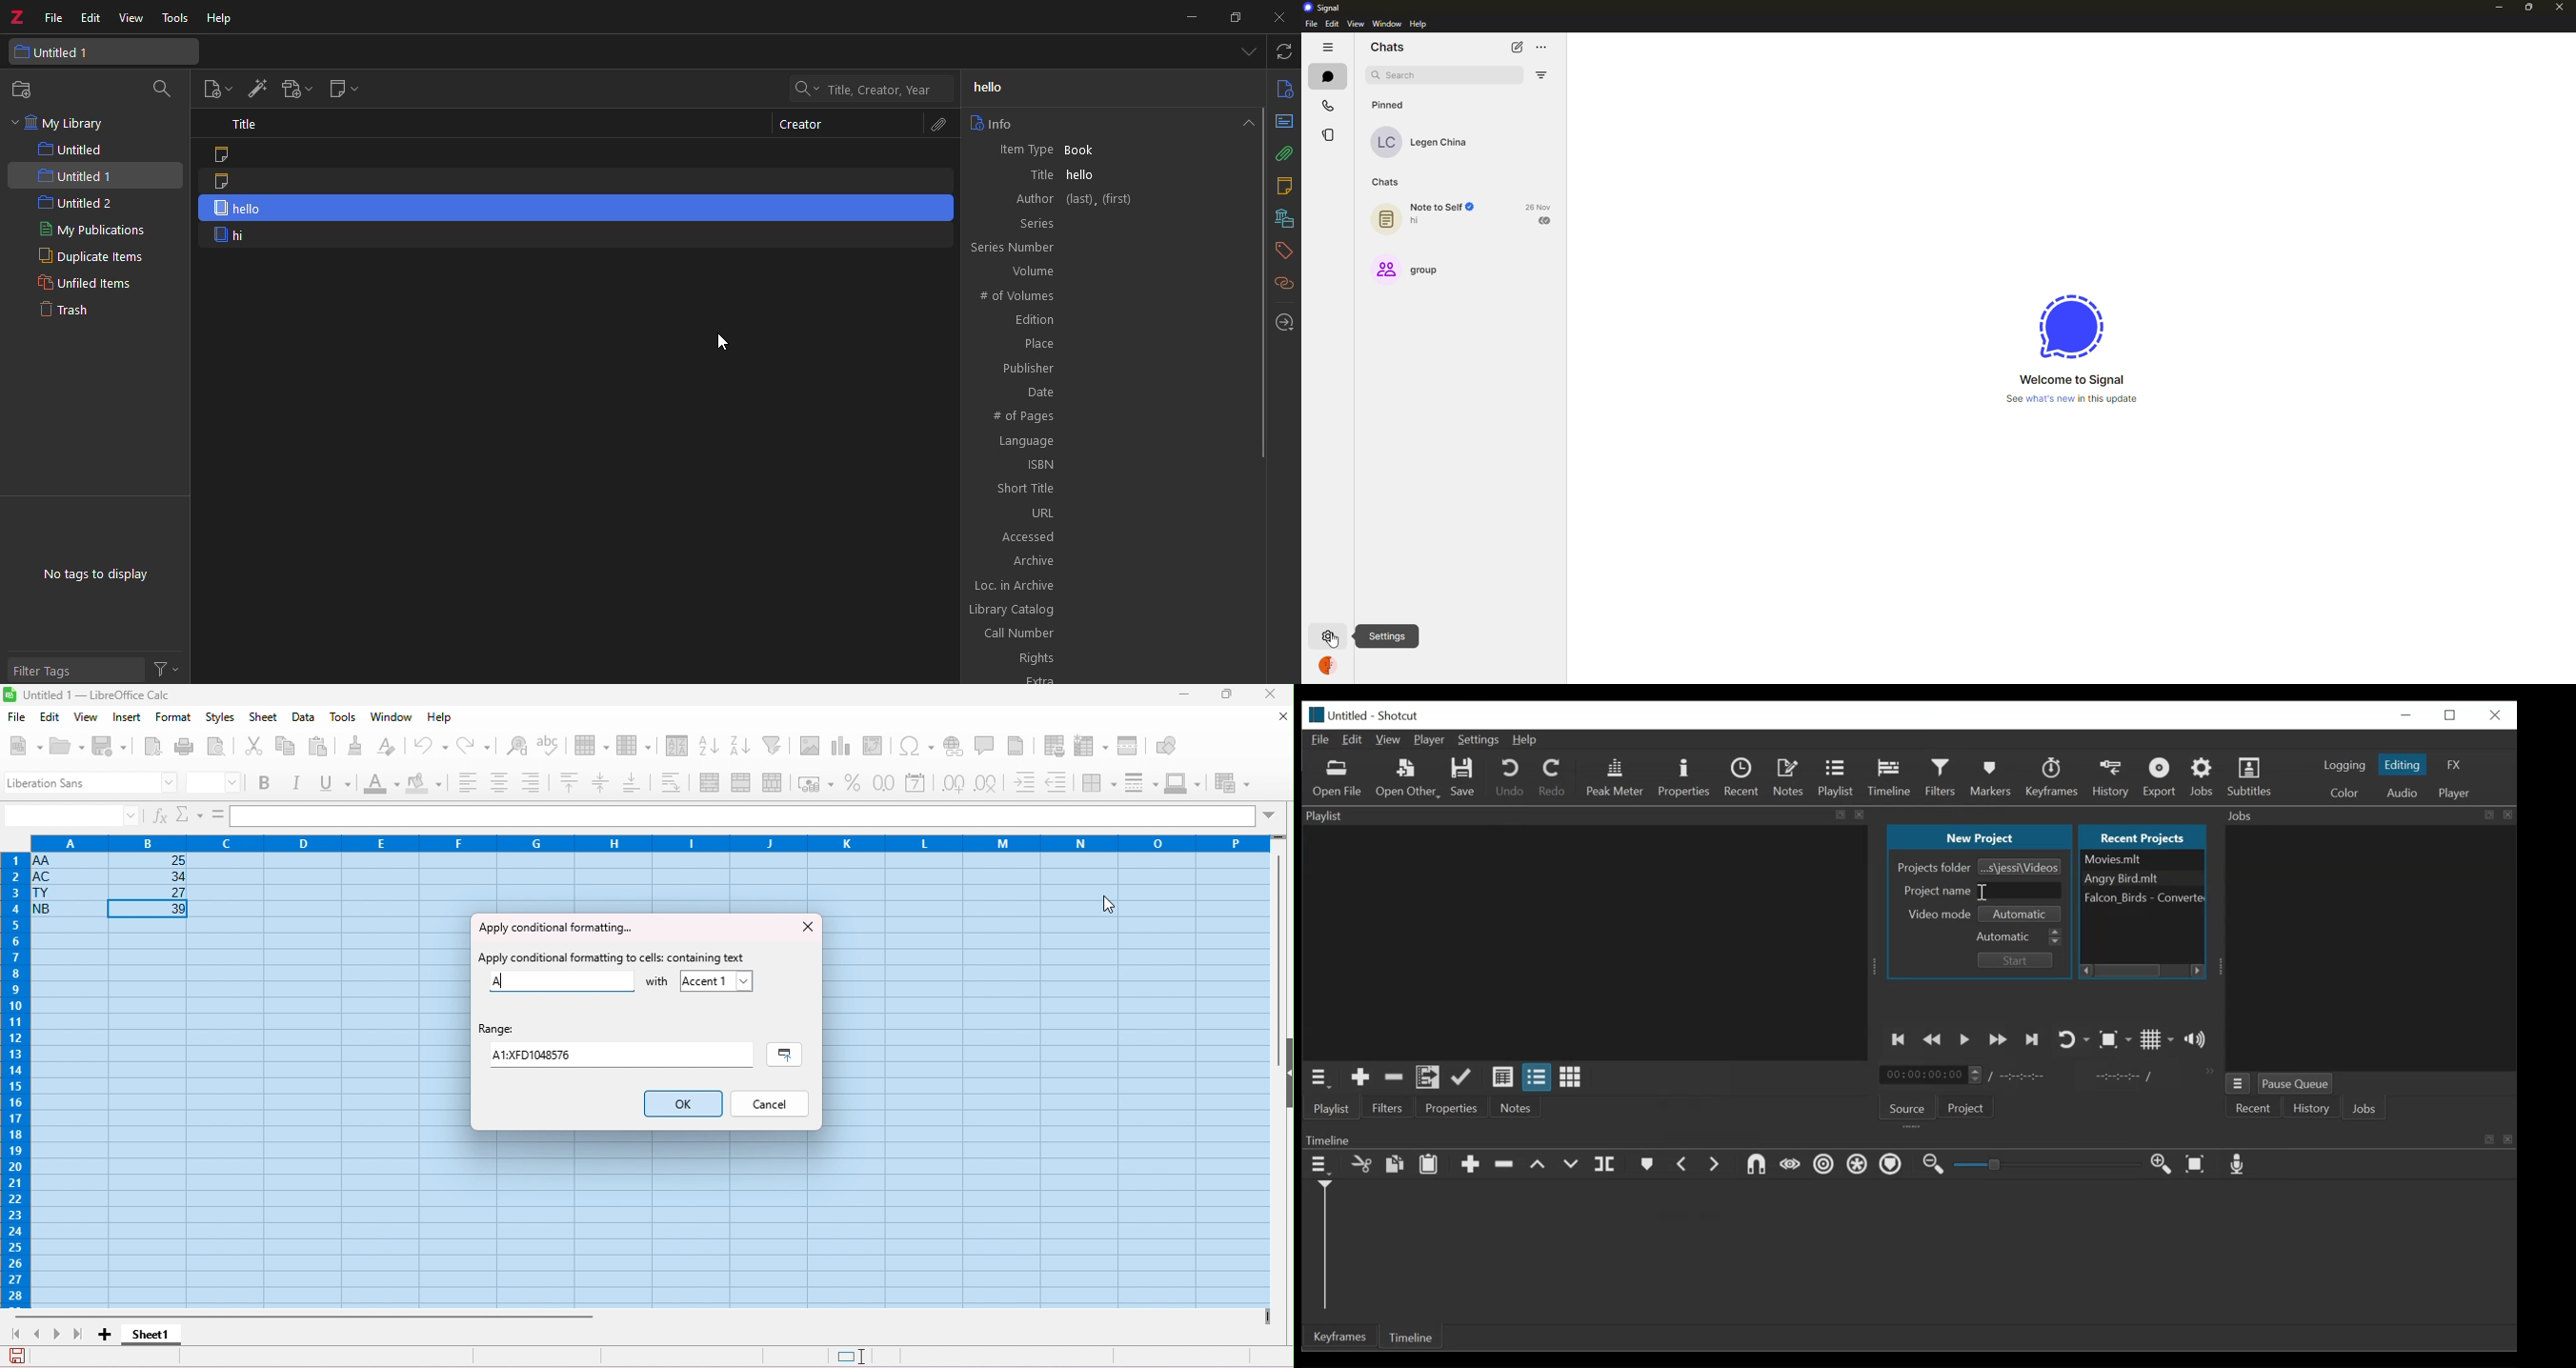 This screenshot has width=2576, height=1372. I want to click on font color, so click(380, 784).